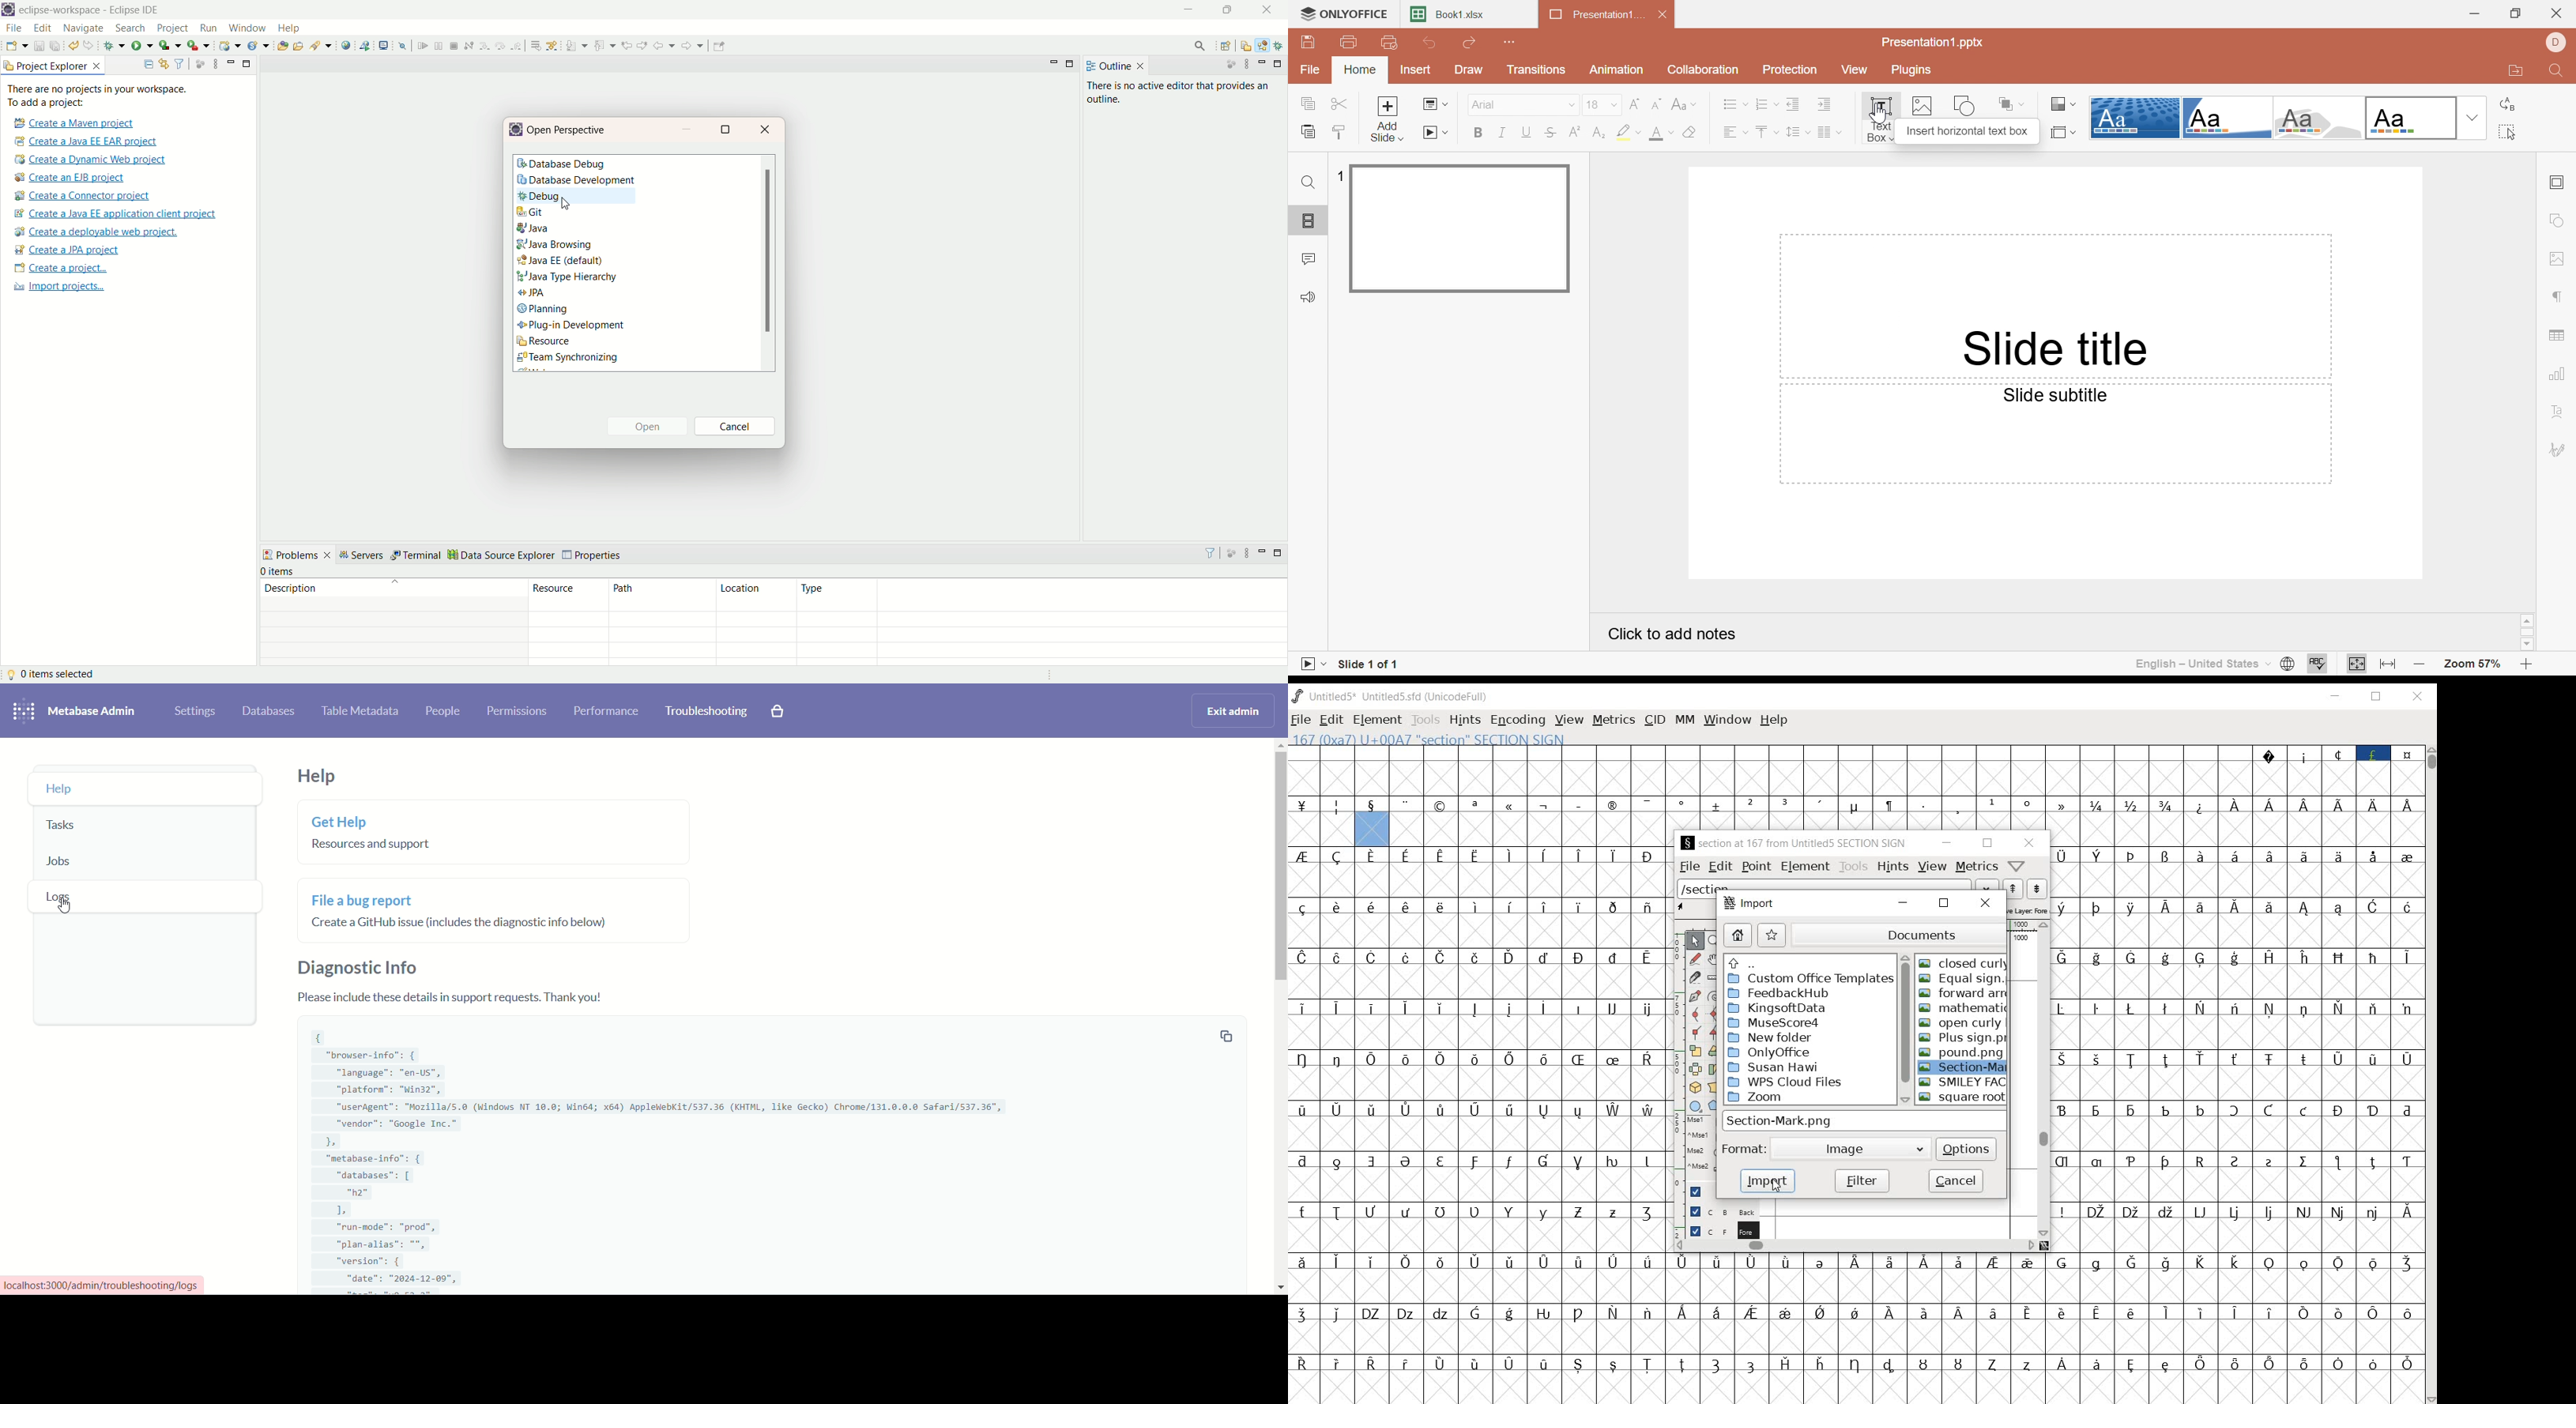 This screenshot has width=2576, height=1428. I want to click on help, so click(1775, 720).